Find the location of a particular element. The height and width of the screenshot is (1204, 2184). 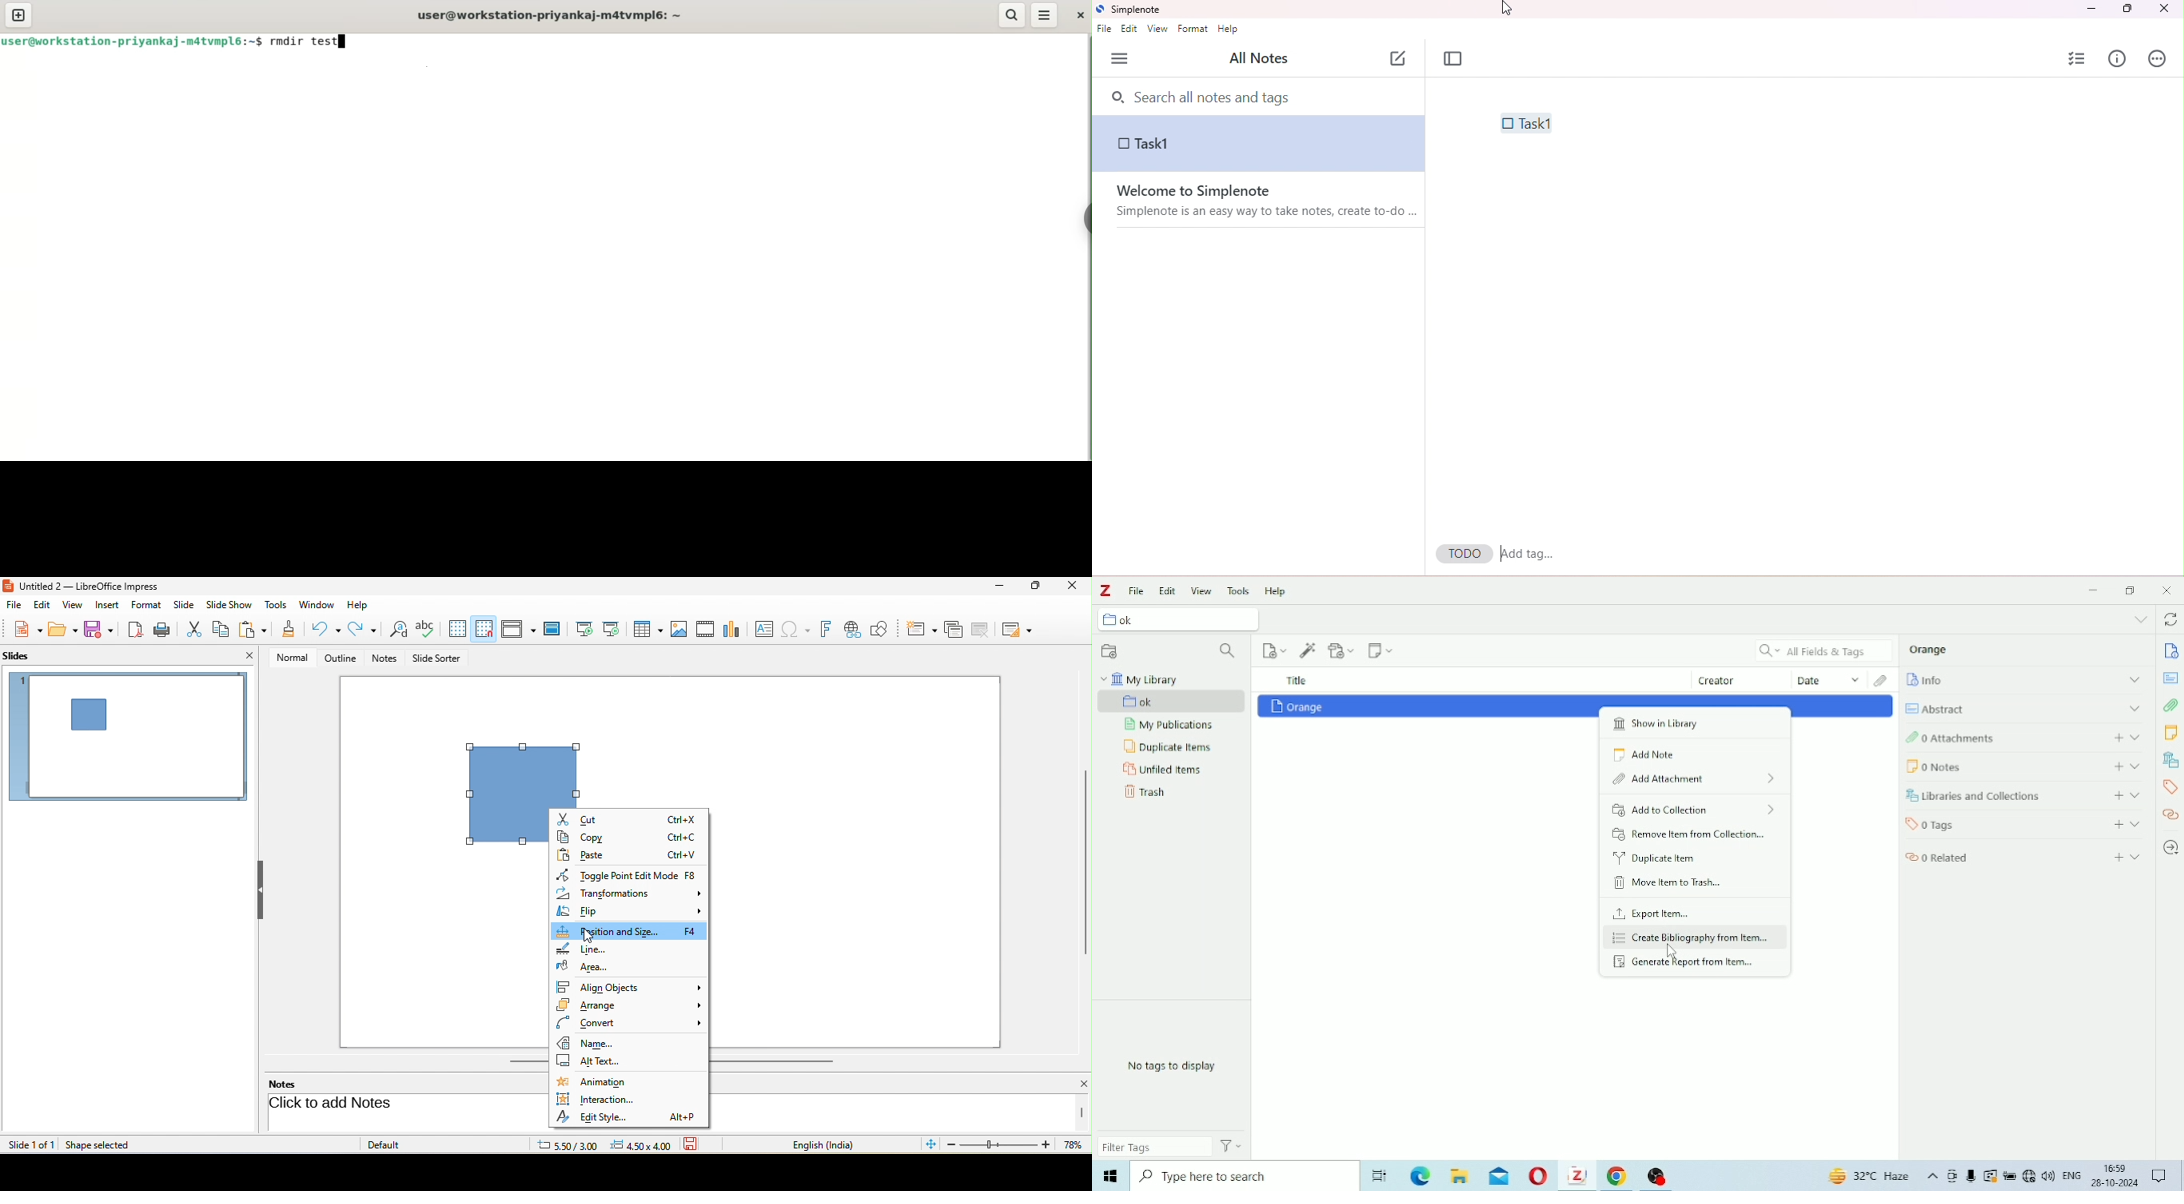

file is located at coordinates (1104, 30).